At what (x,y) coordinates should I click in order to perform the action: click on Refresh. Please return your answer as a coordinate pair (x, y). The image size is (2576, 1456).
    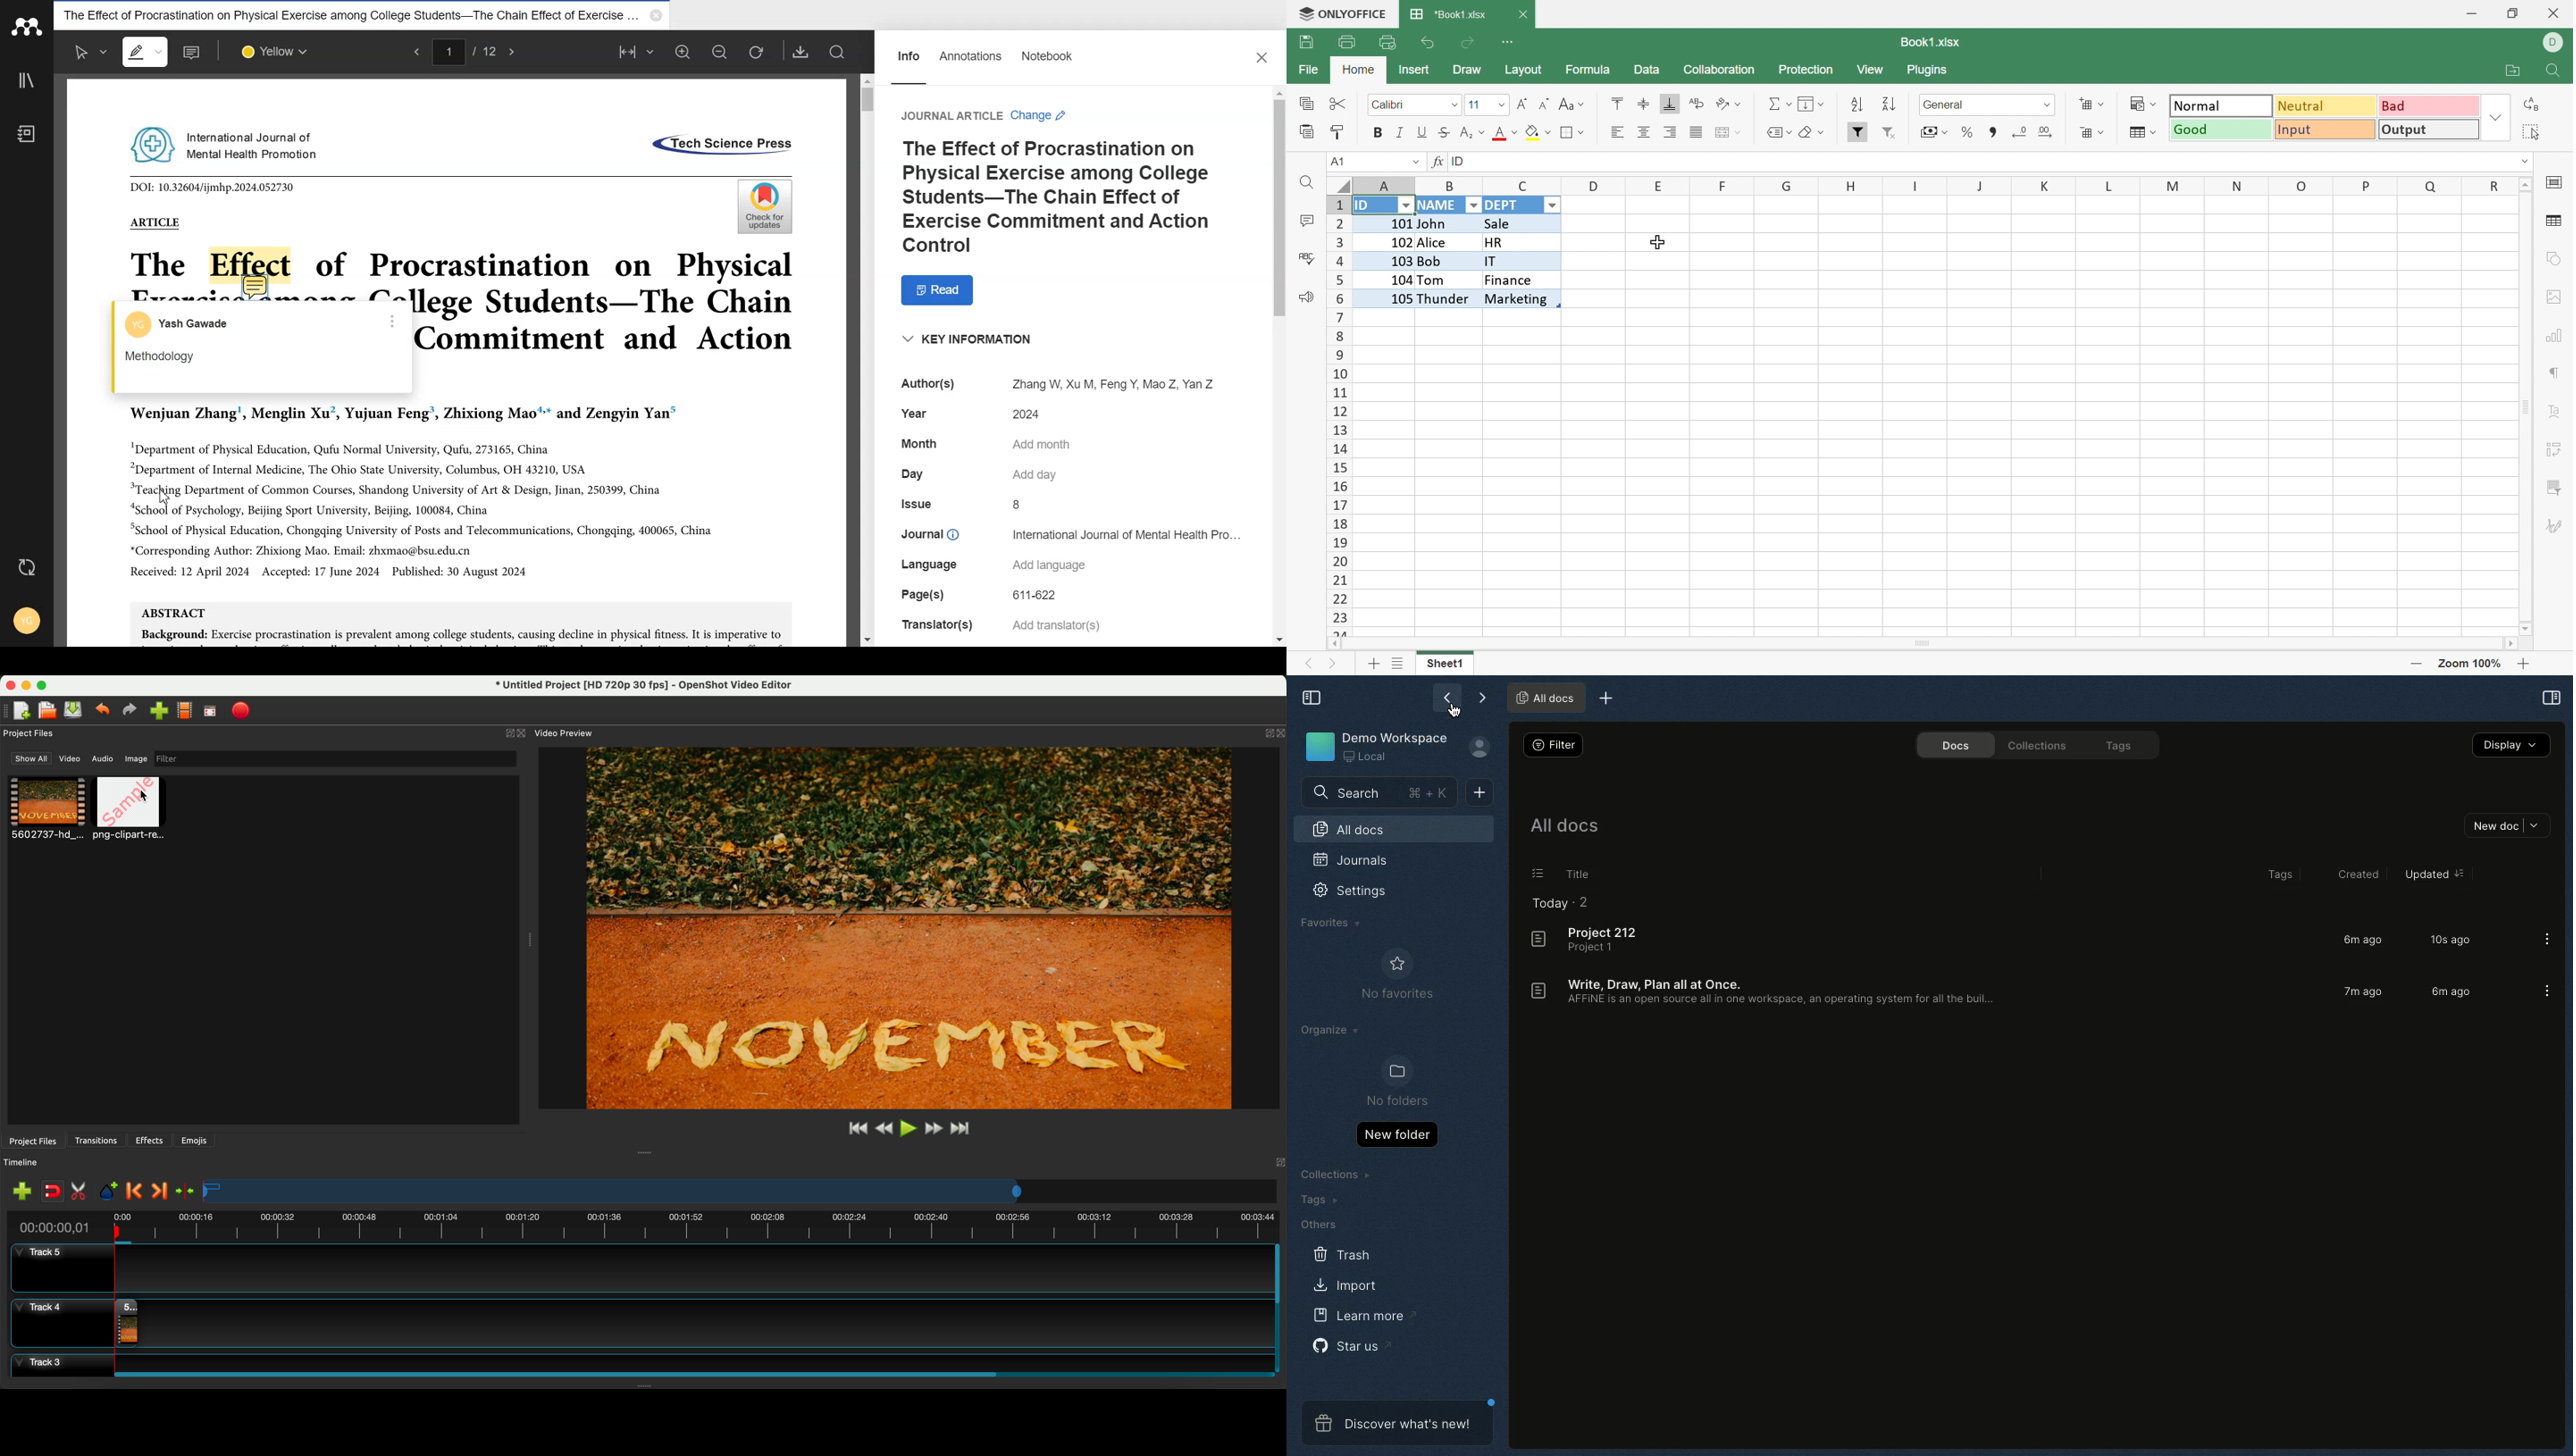
    Looking at the image, I should click on (756, 52).